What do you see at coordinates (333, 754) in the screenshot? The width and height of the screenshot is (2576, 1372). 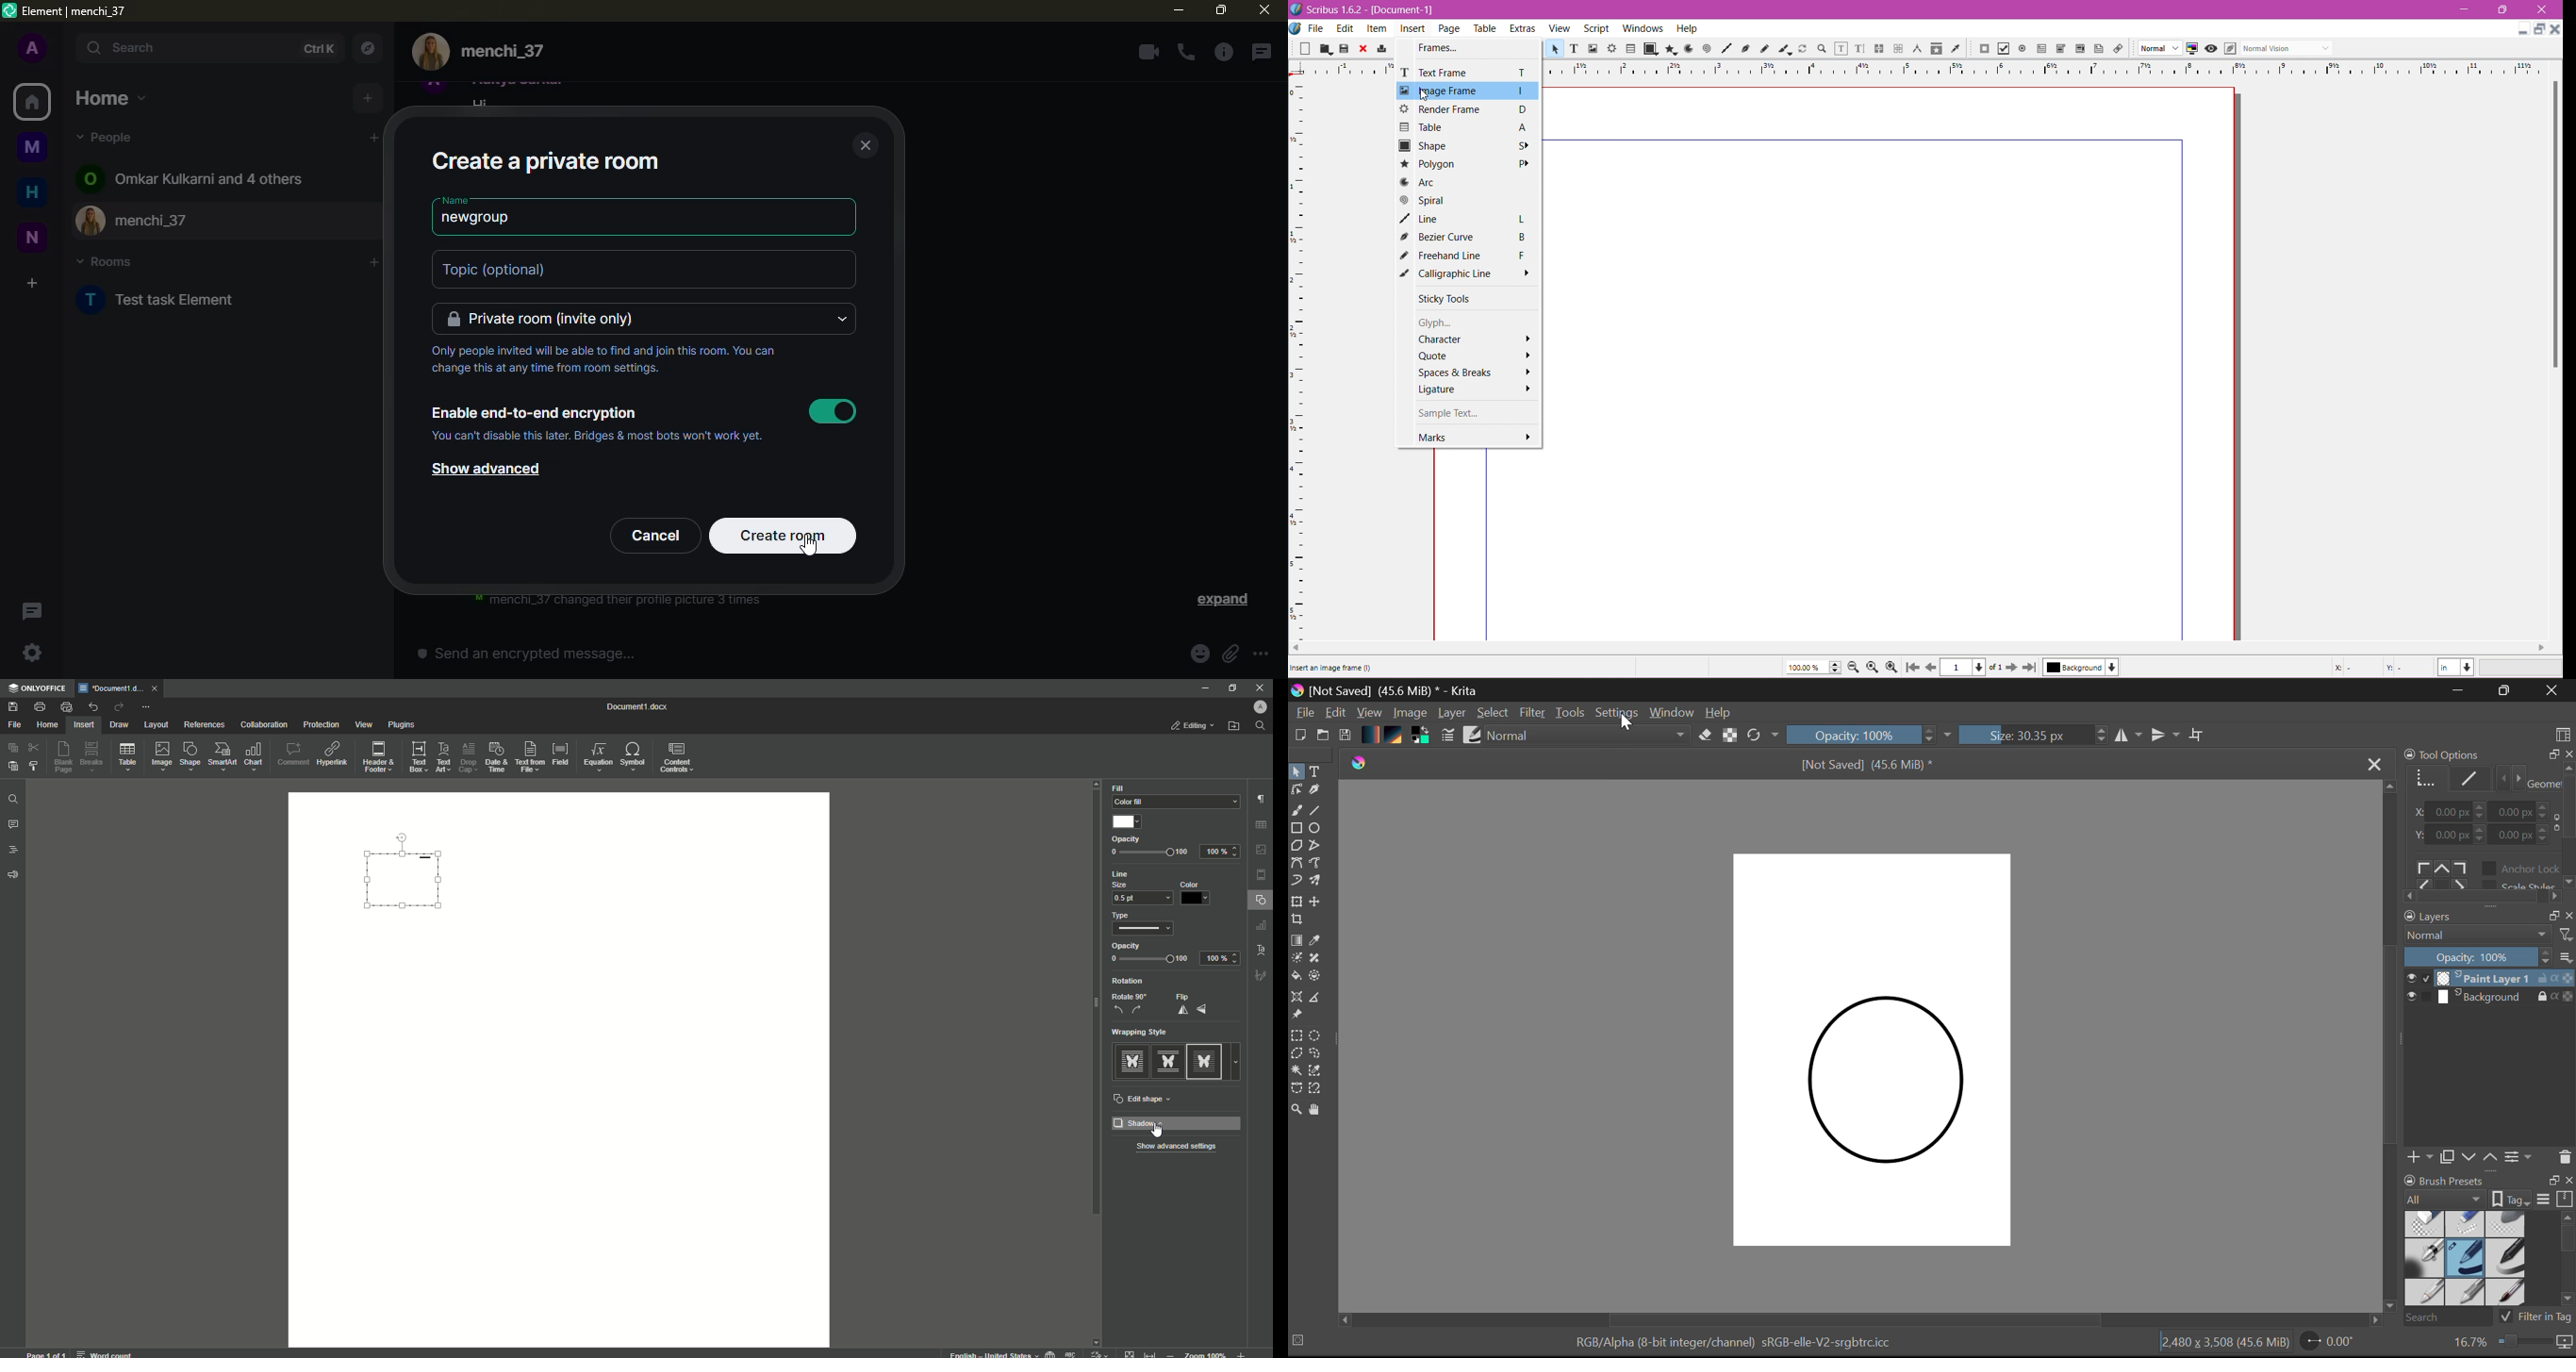 I see `Hyperlink` at bounding box center [333, 754].